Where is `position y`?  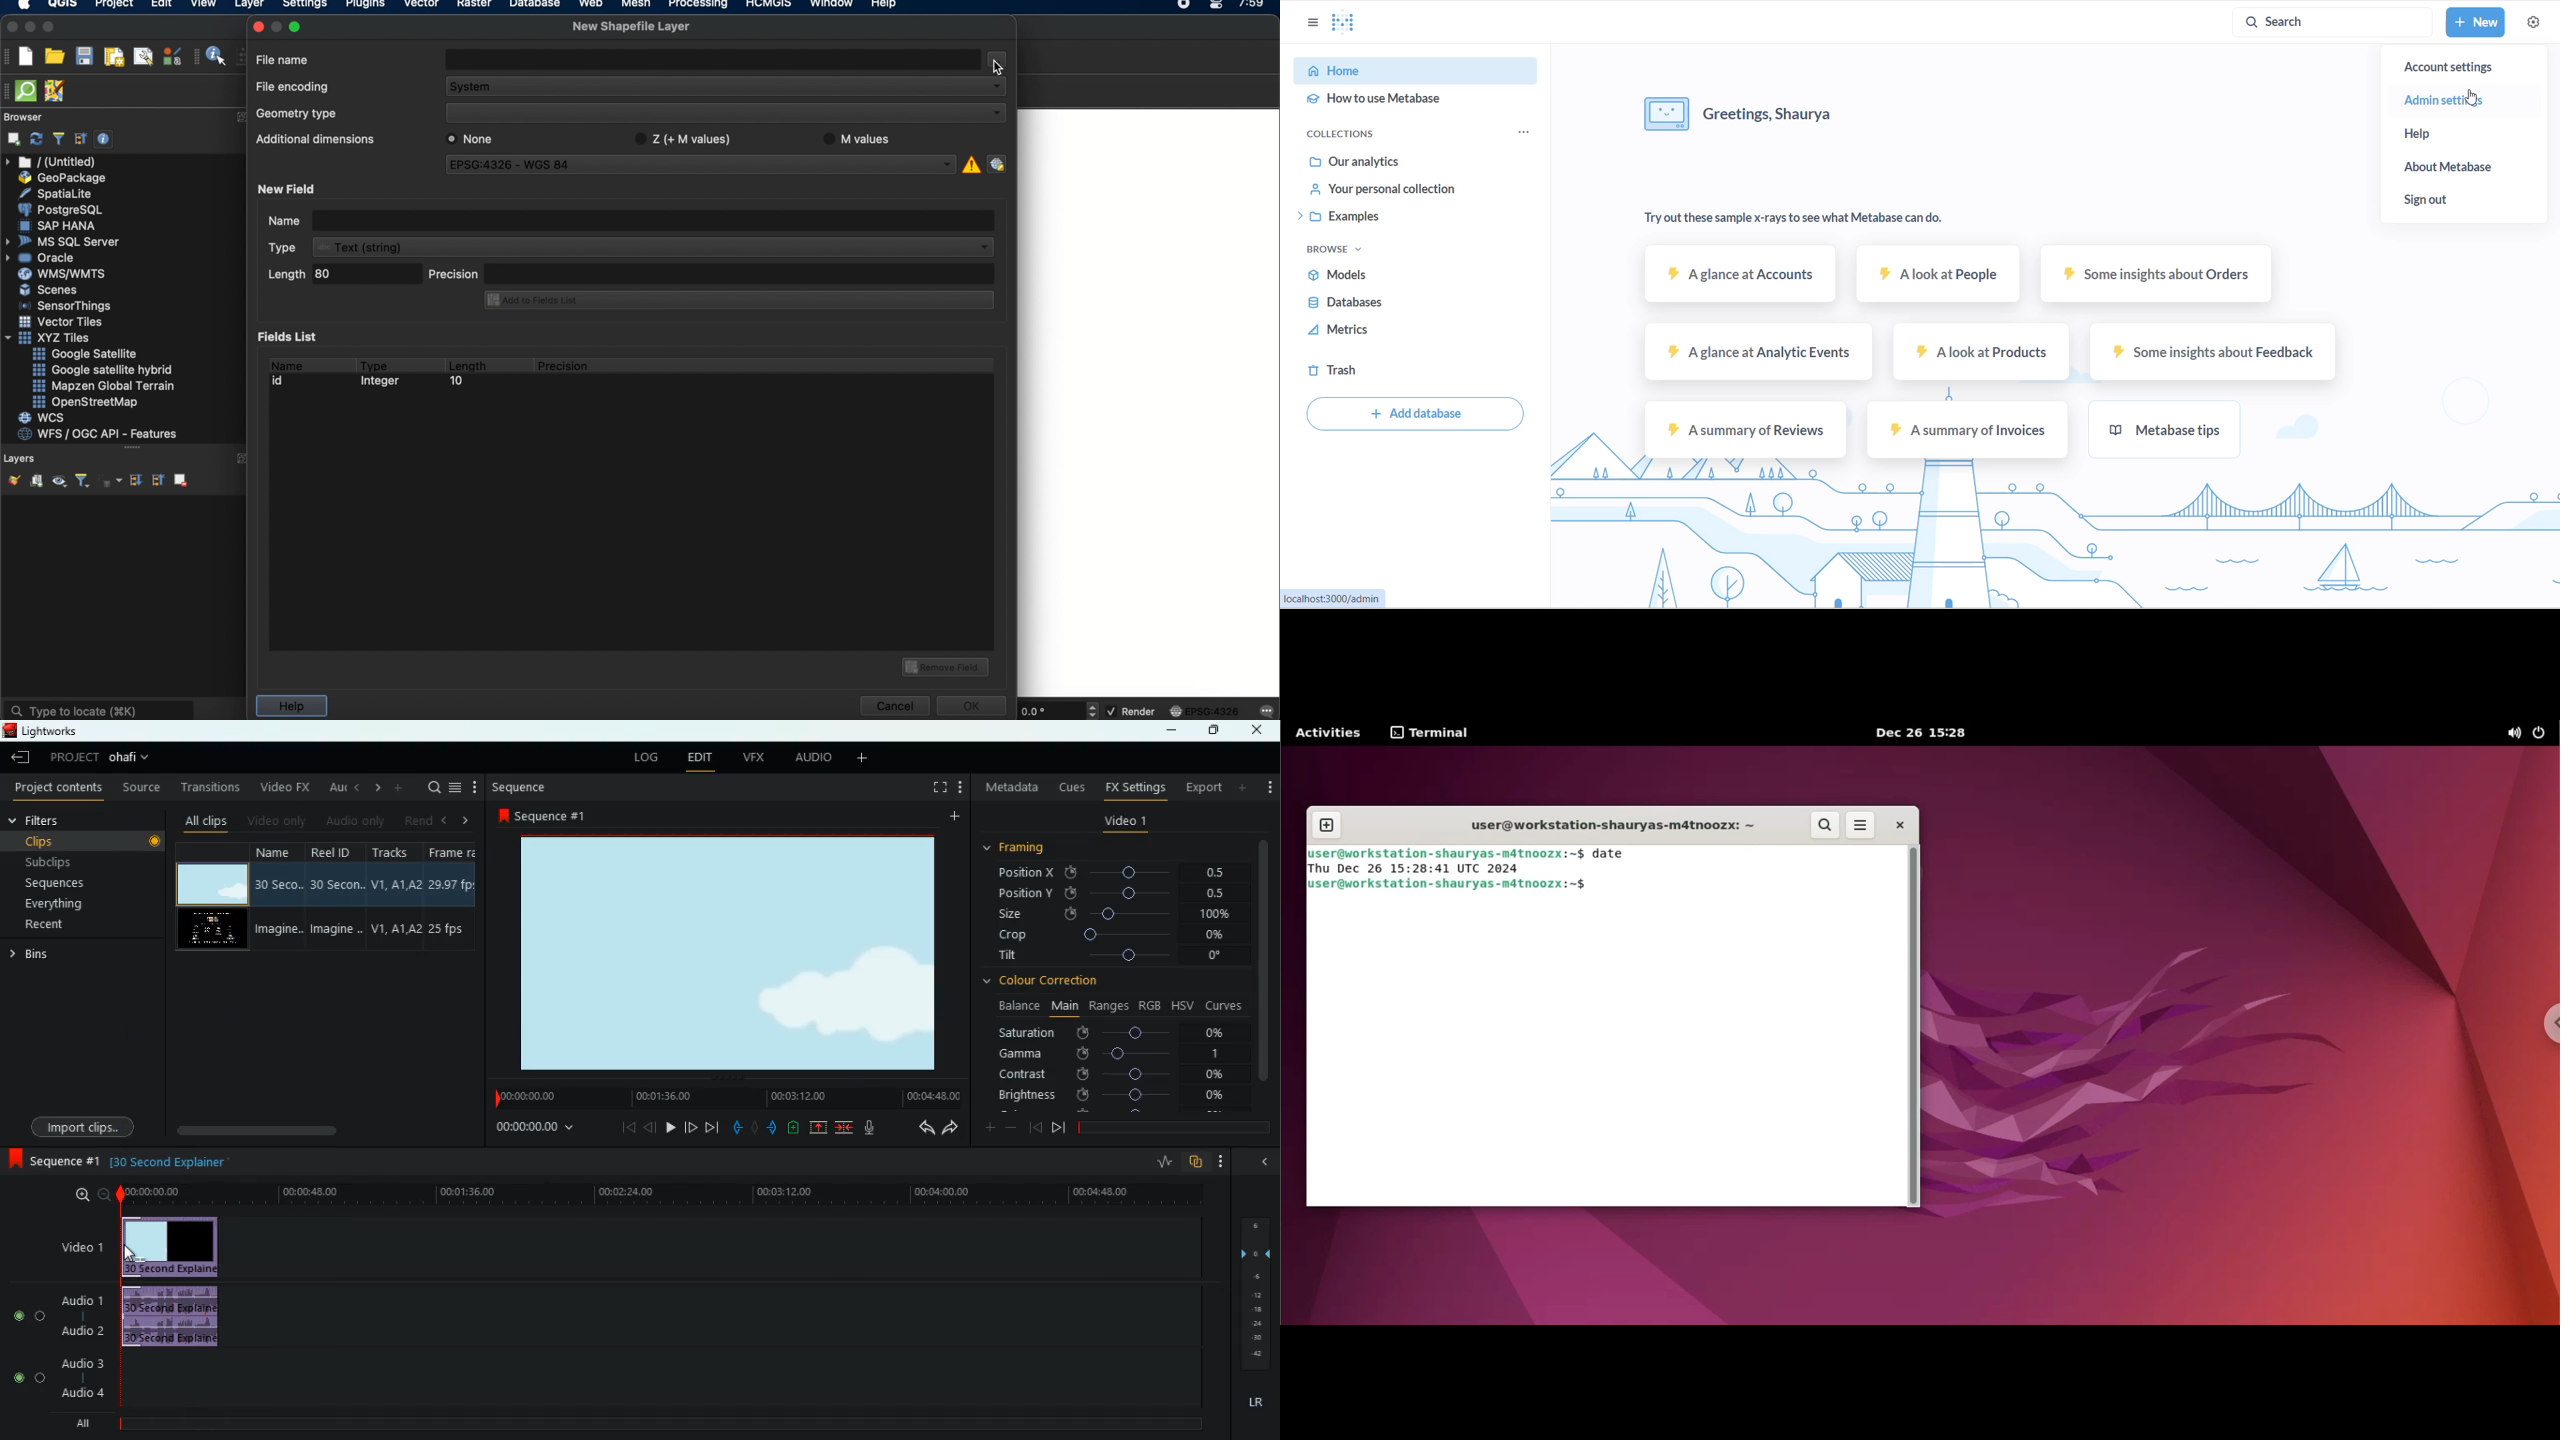 position y is located at coordinates (1117, 892).